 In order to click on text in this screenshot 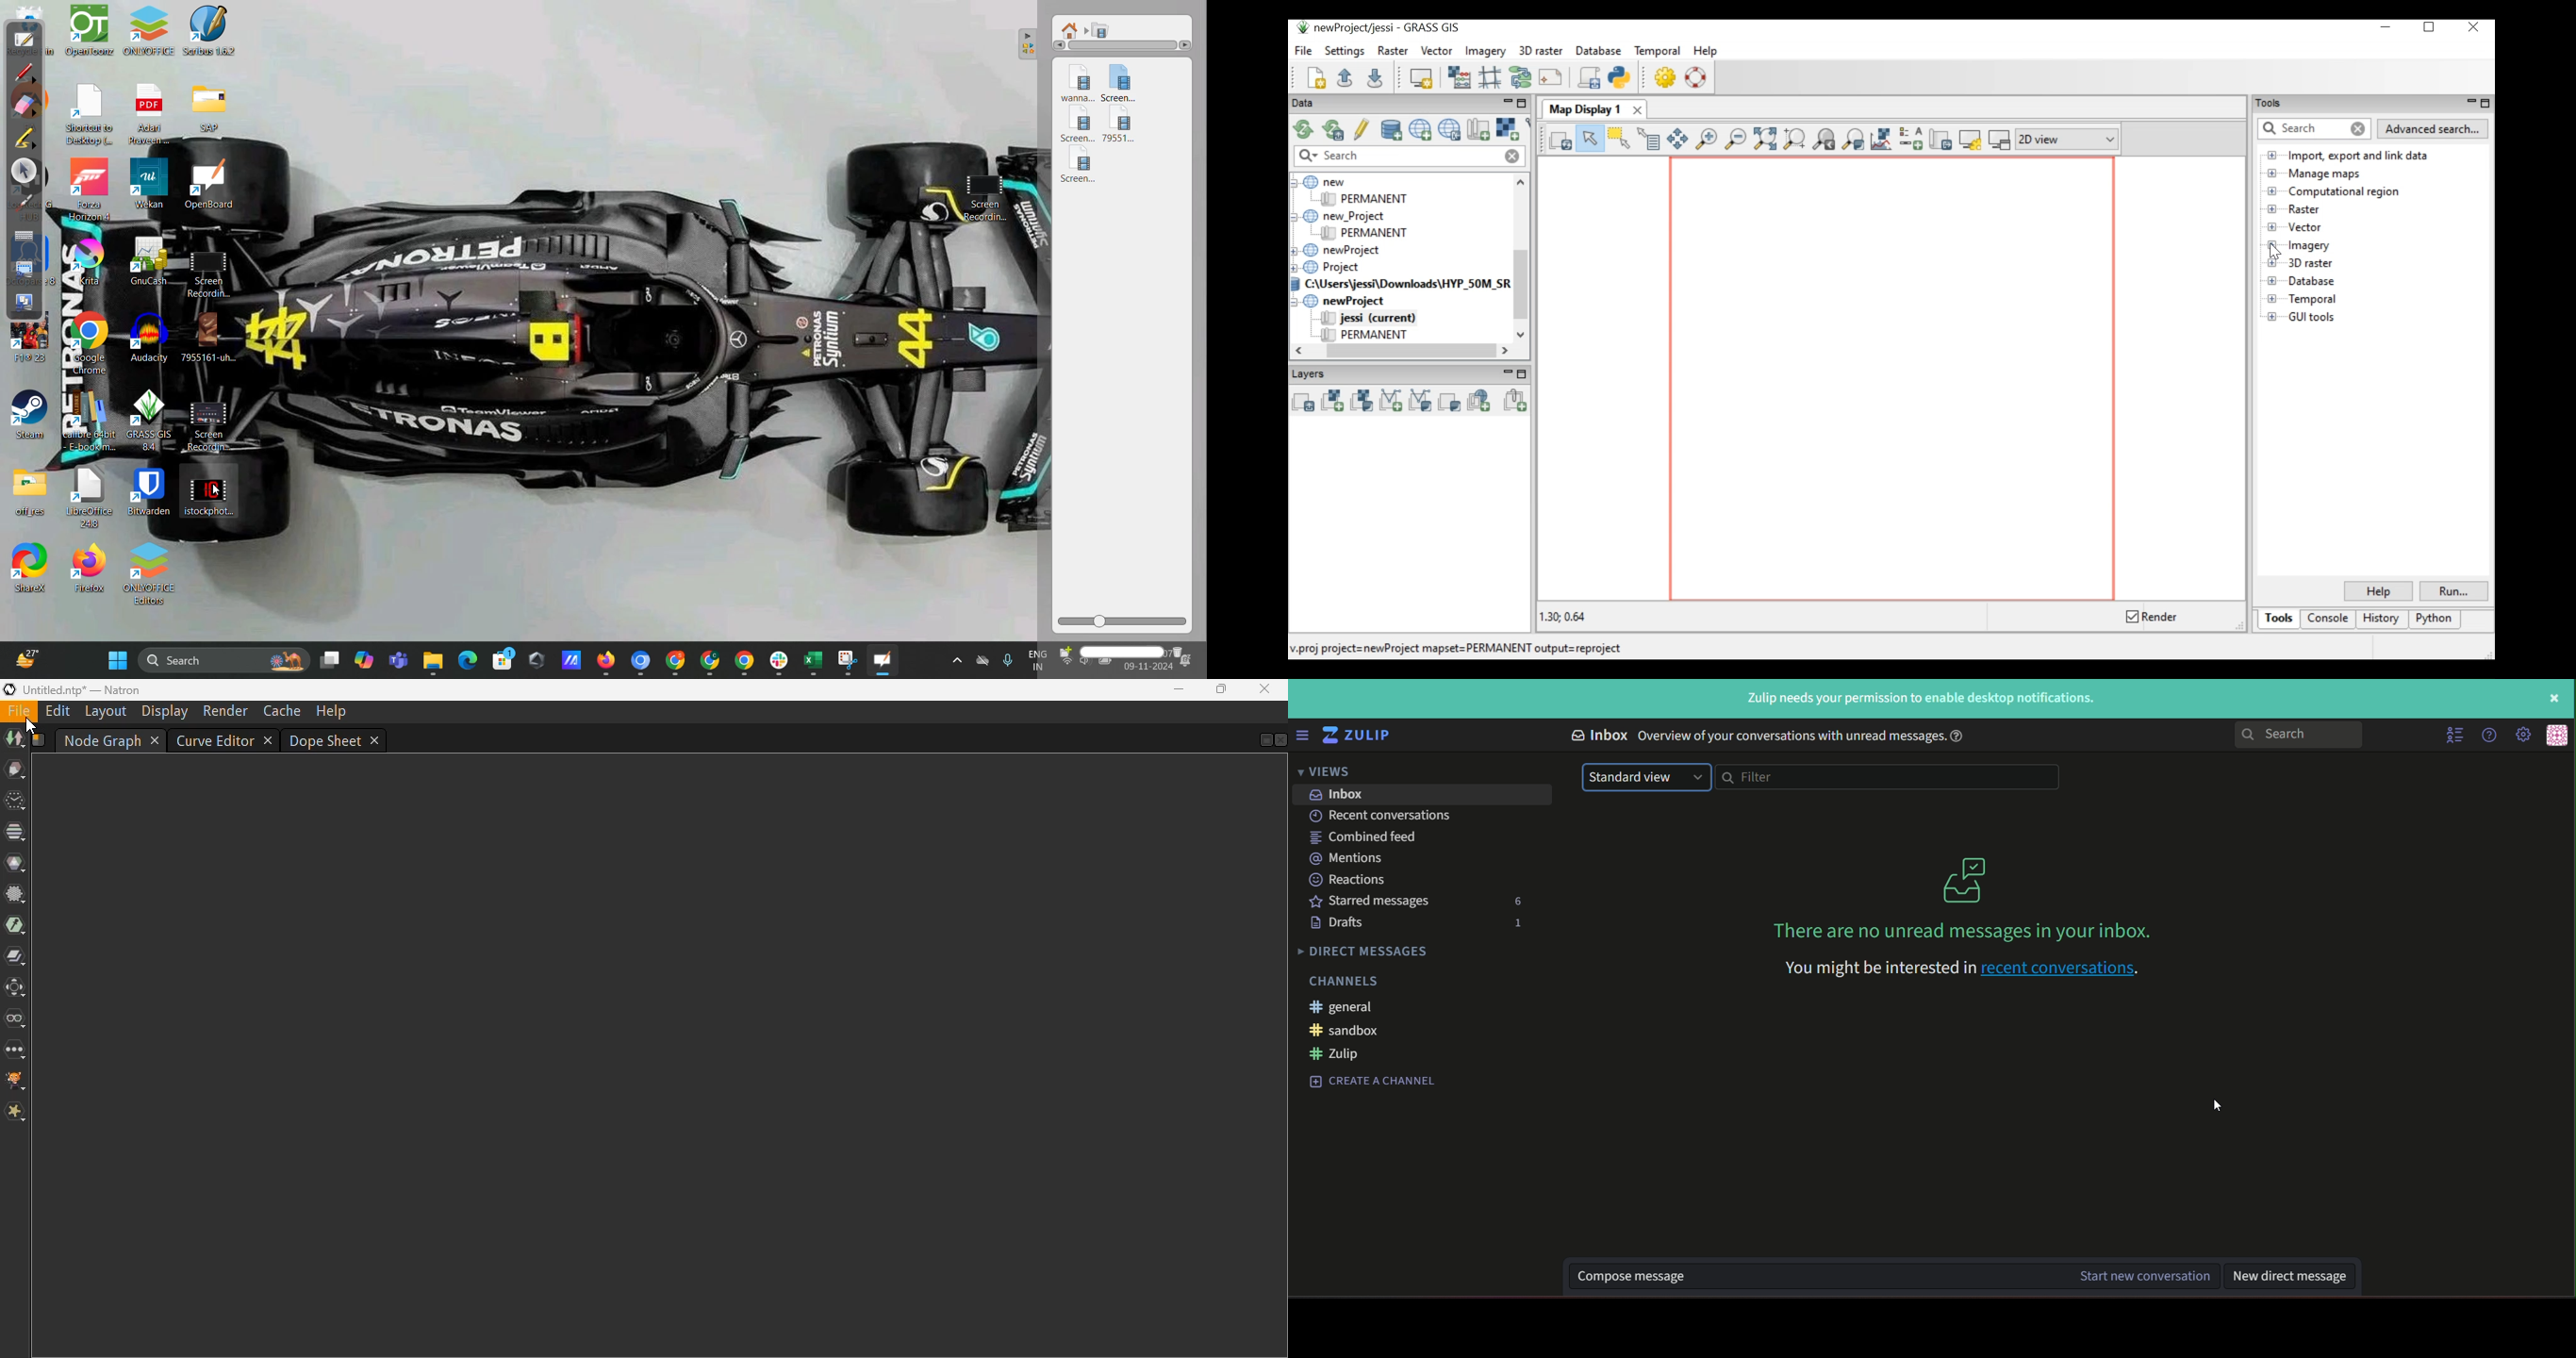, I will do `click(1971, 953)`.